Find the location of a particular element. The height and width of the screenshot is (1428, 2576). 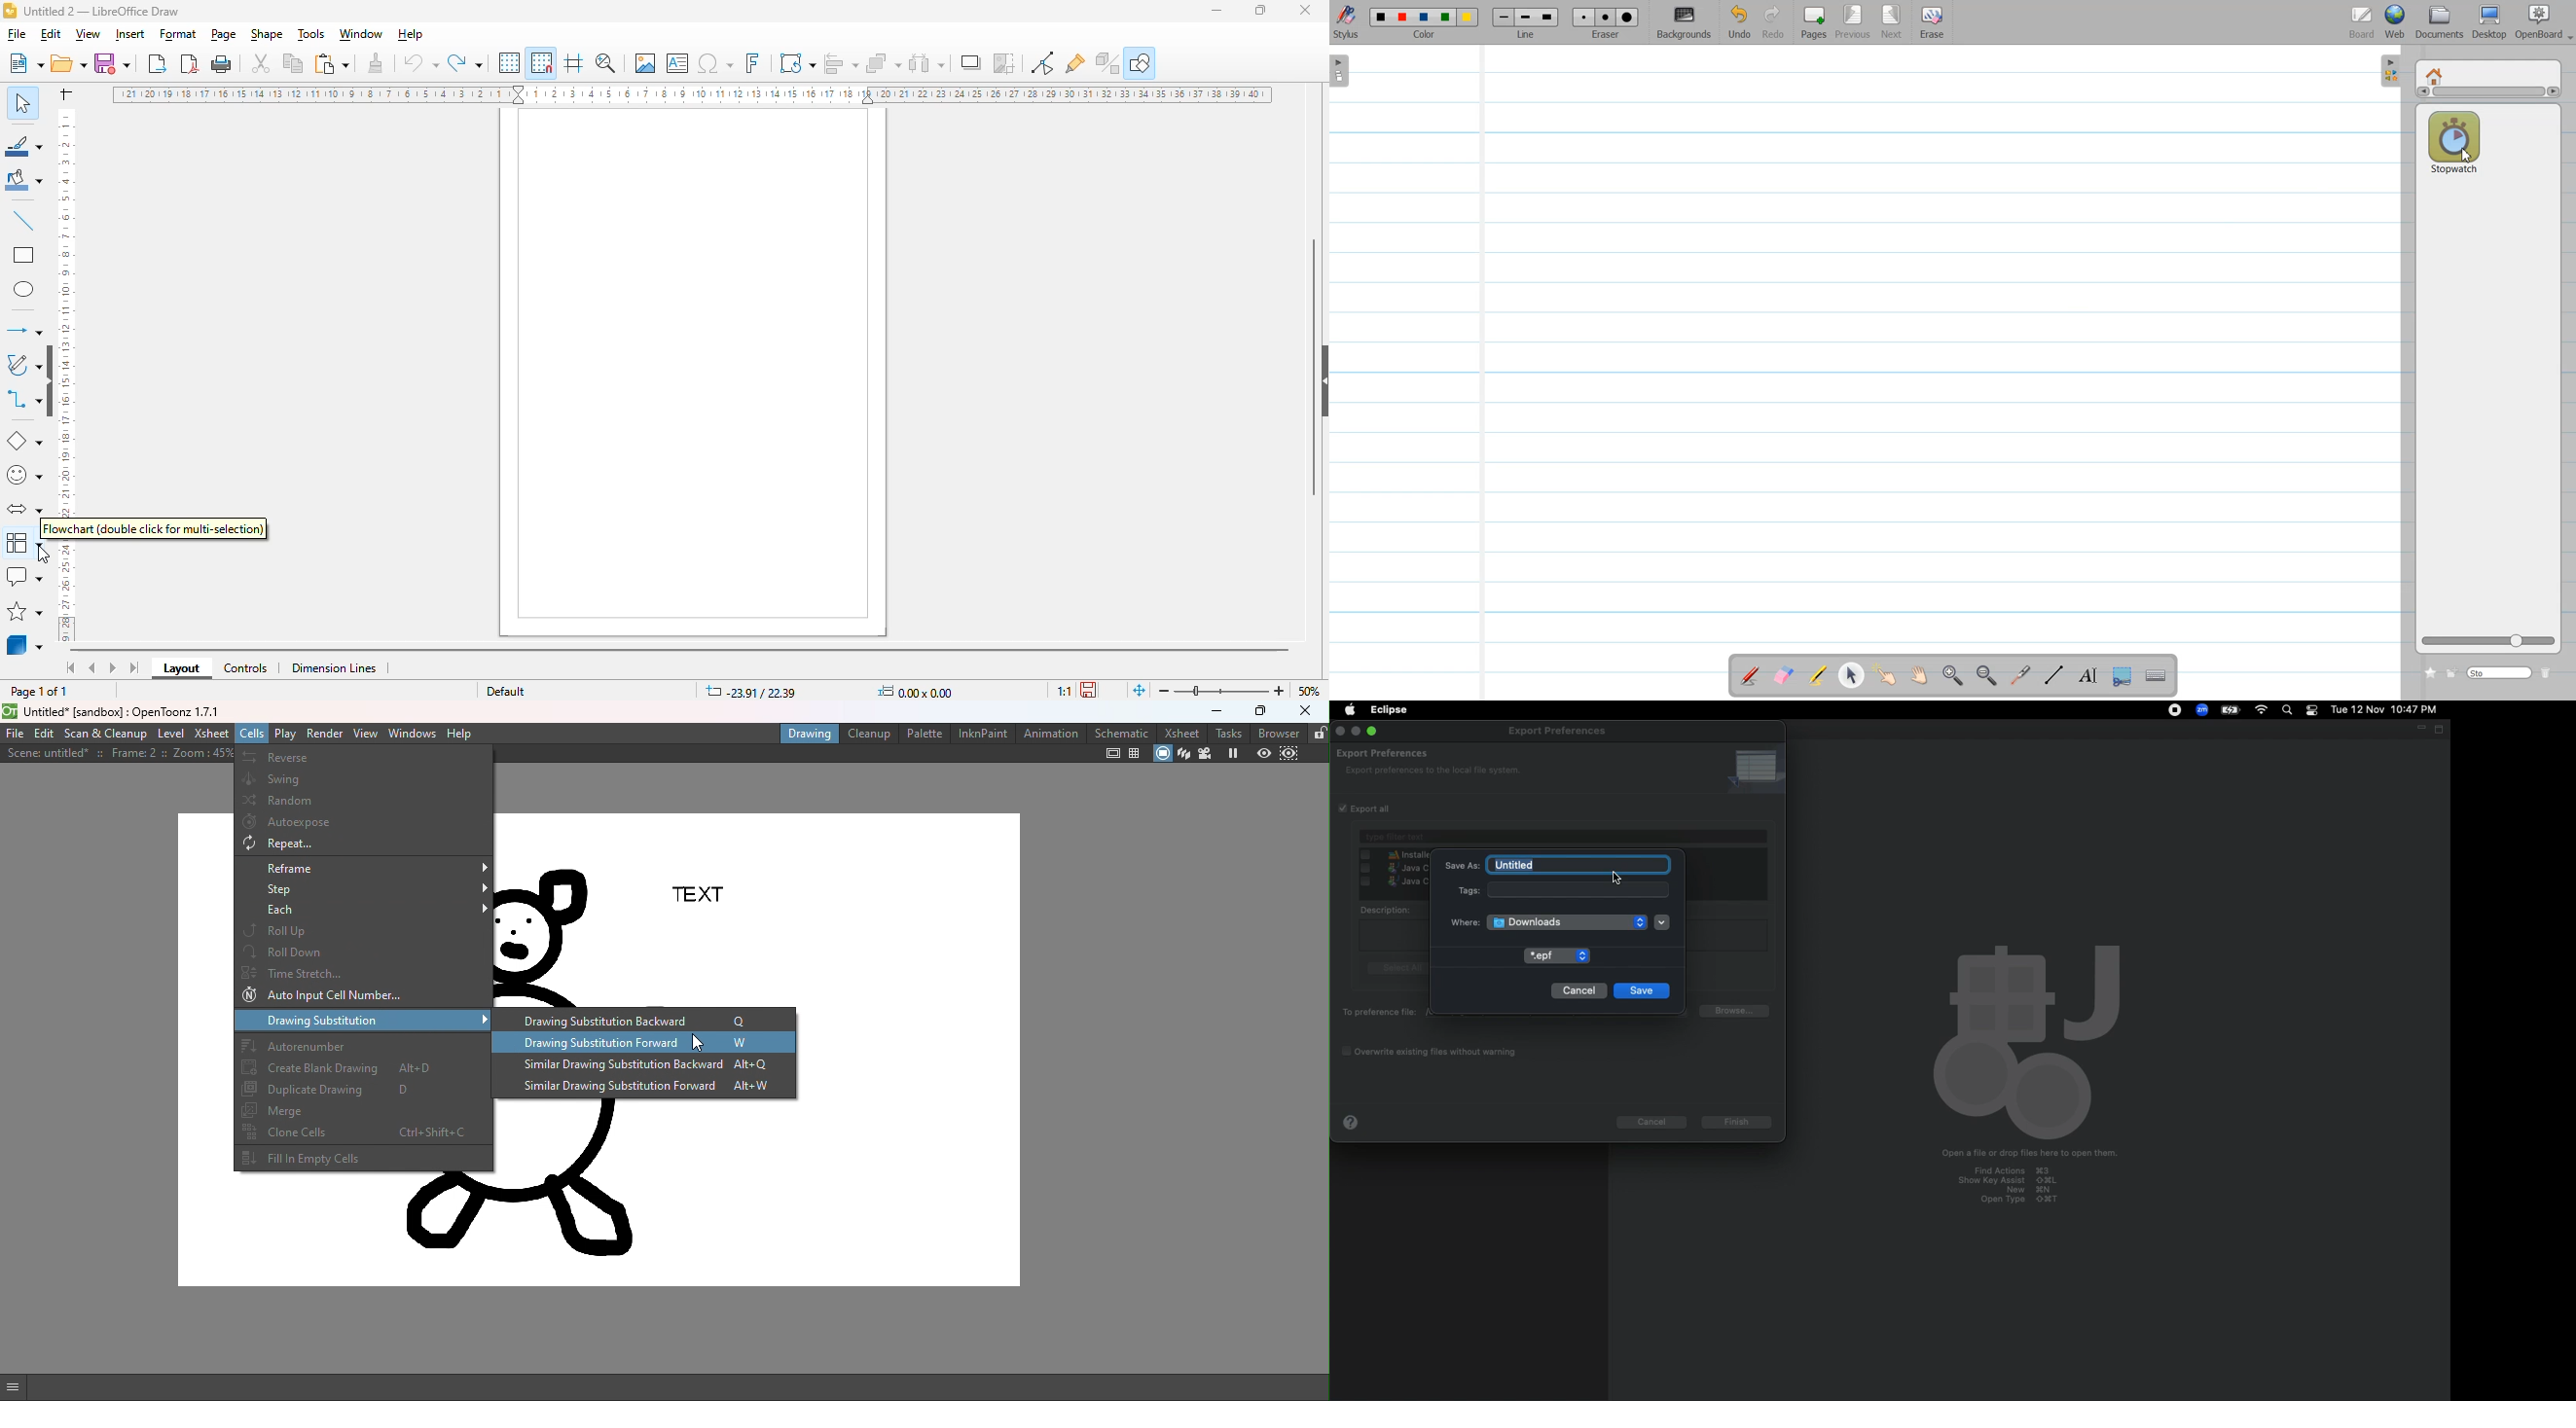

insert line is located at coordinates (24, 221).